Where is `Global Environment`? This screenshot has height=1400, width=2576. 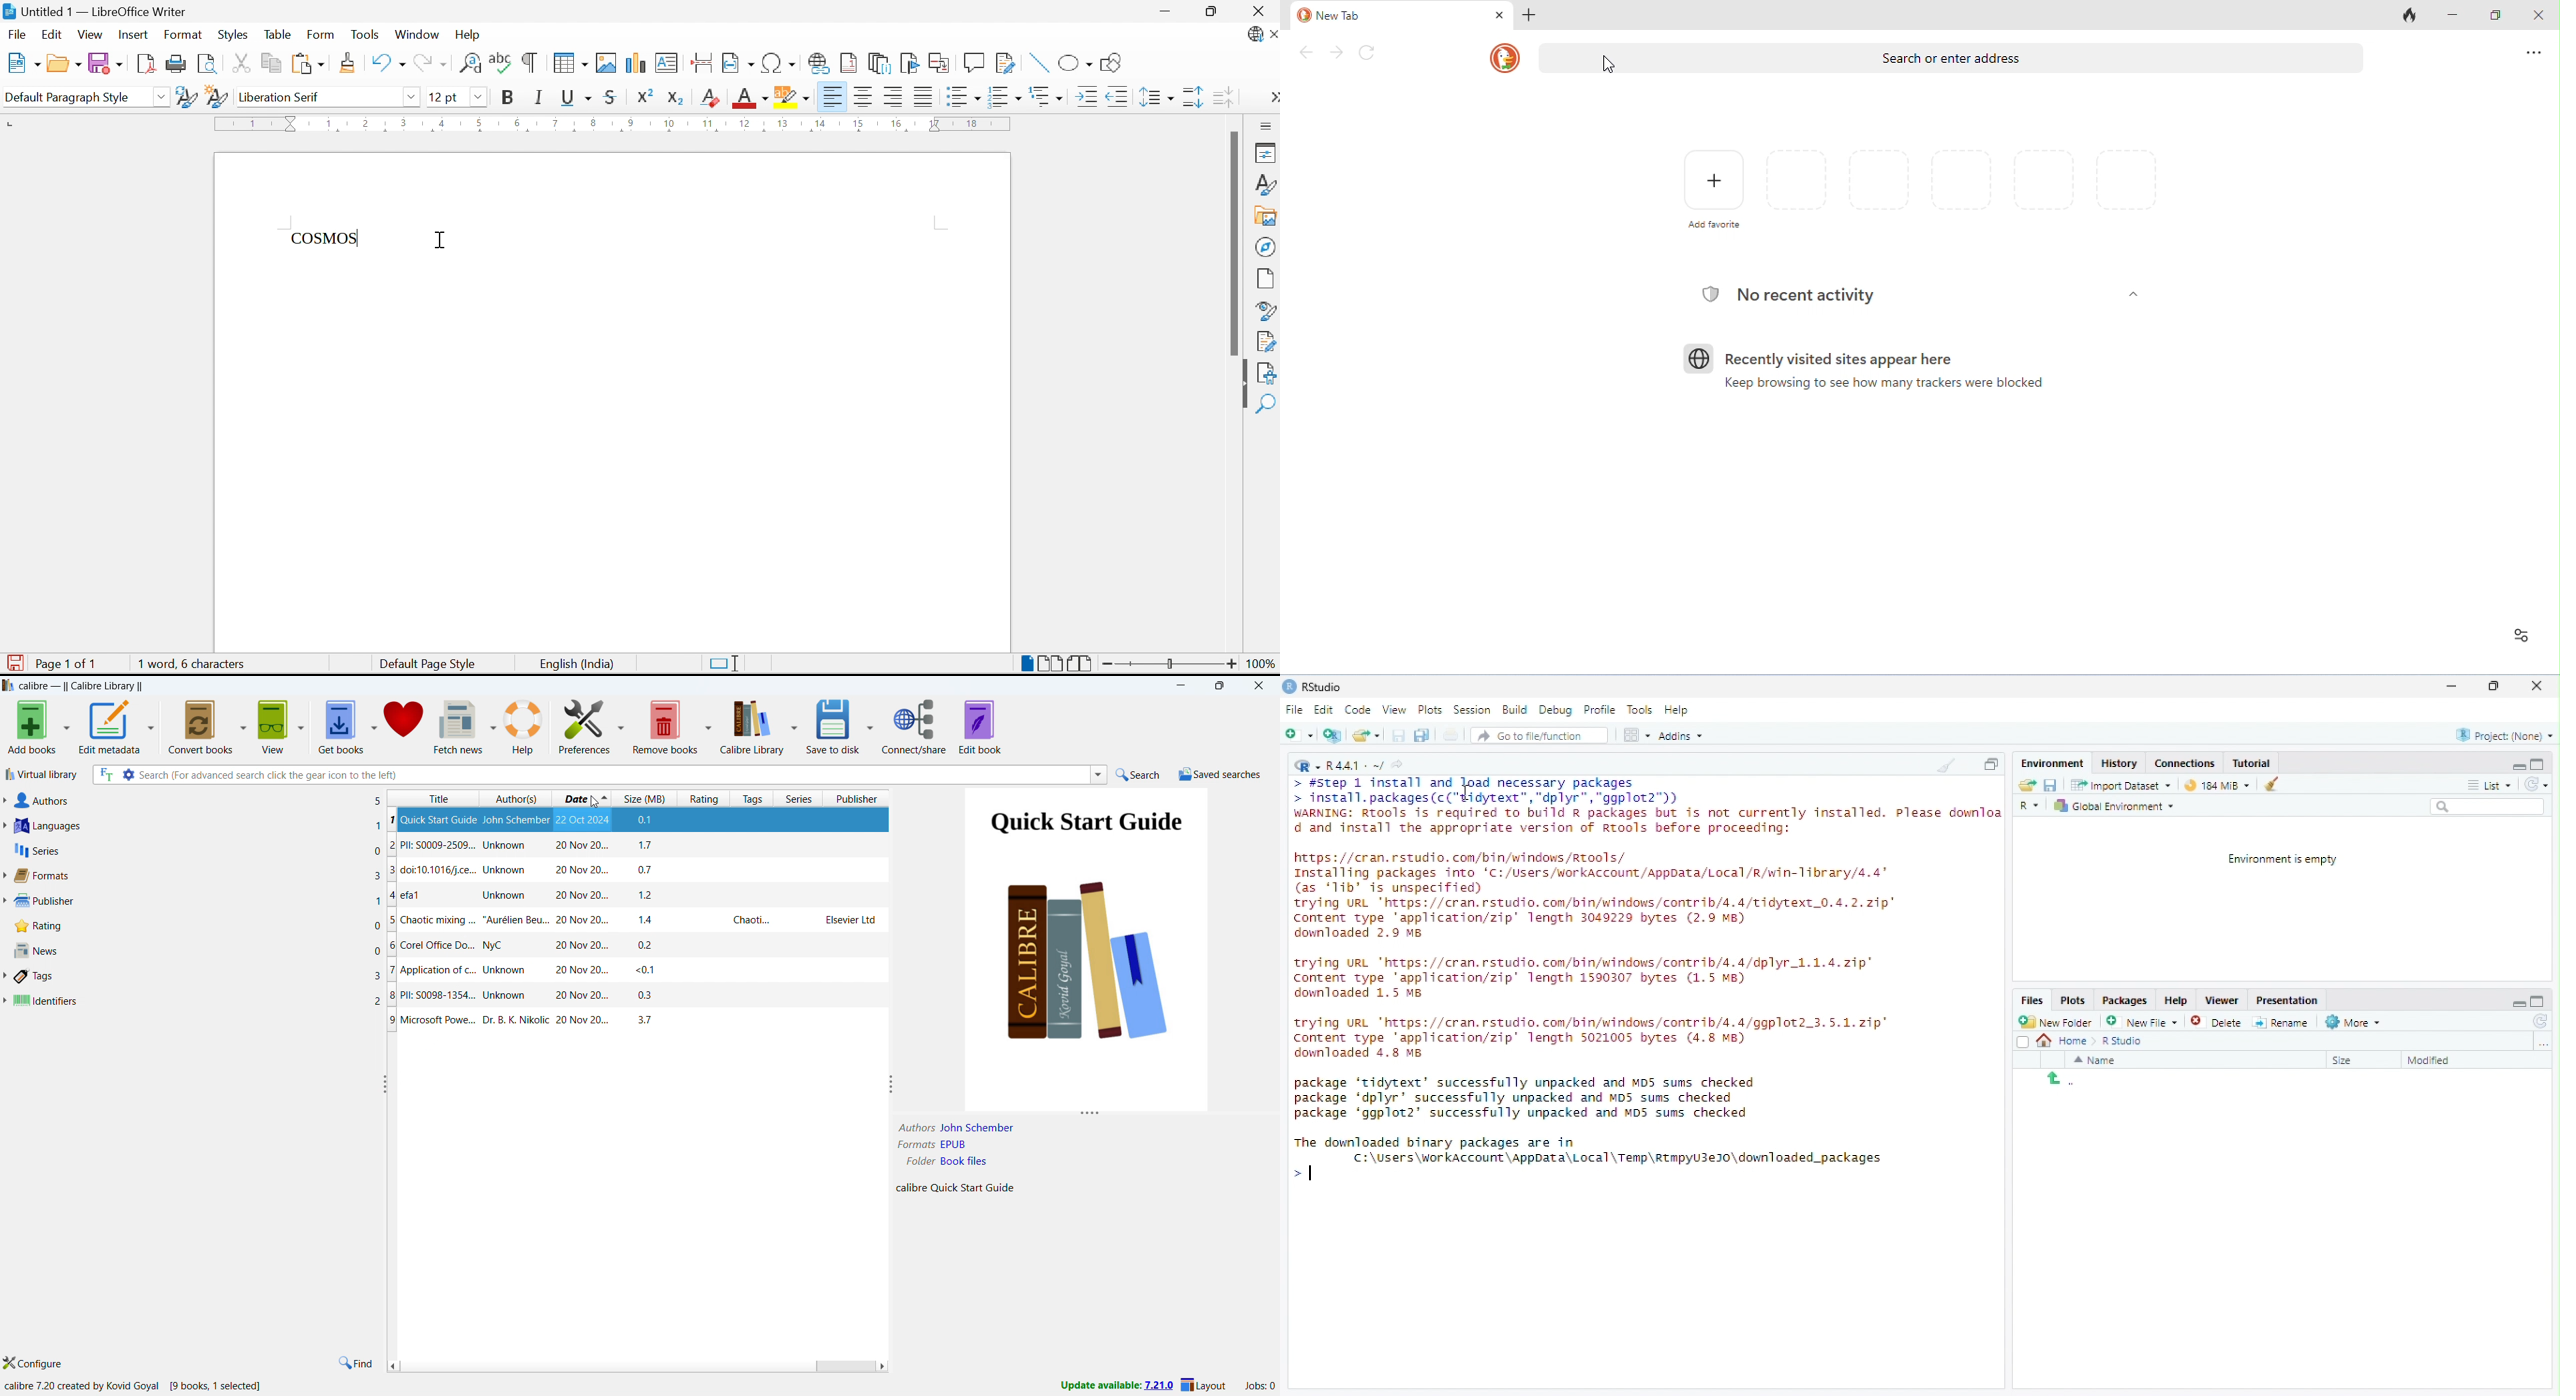
Global Environment is located at coordinates (2114, 805).